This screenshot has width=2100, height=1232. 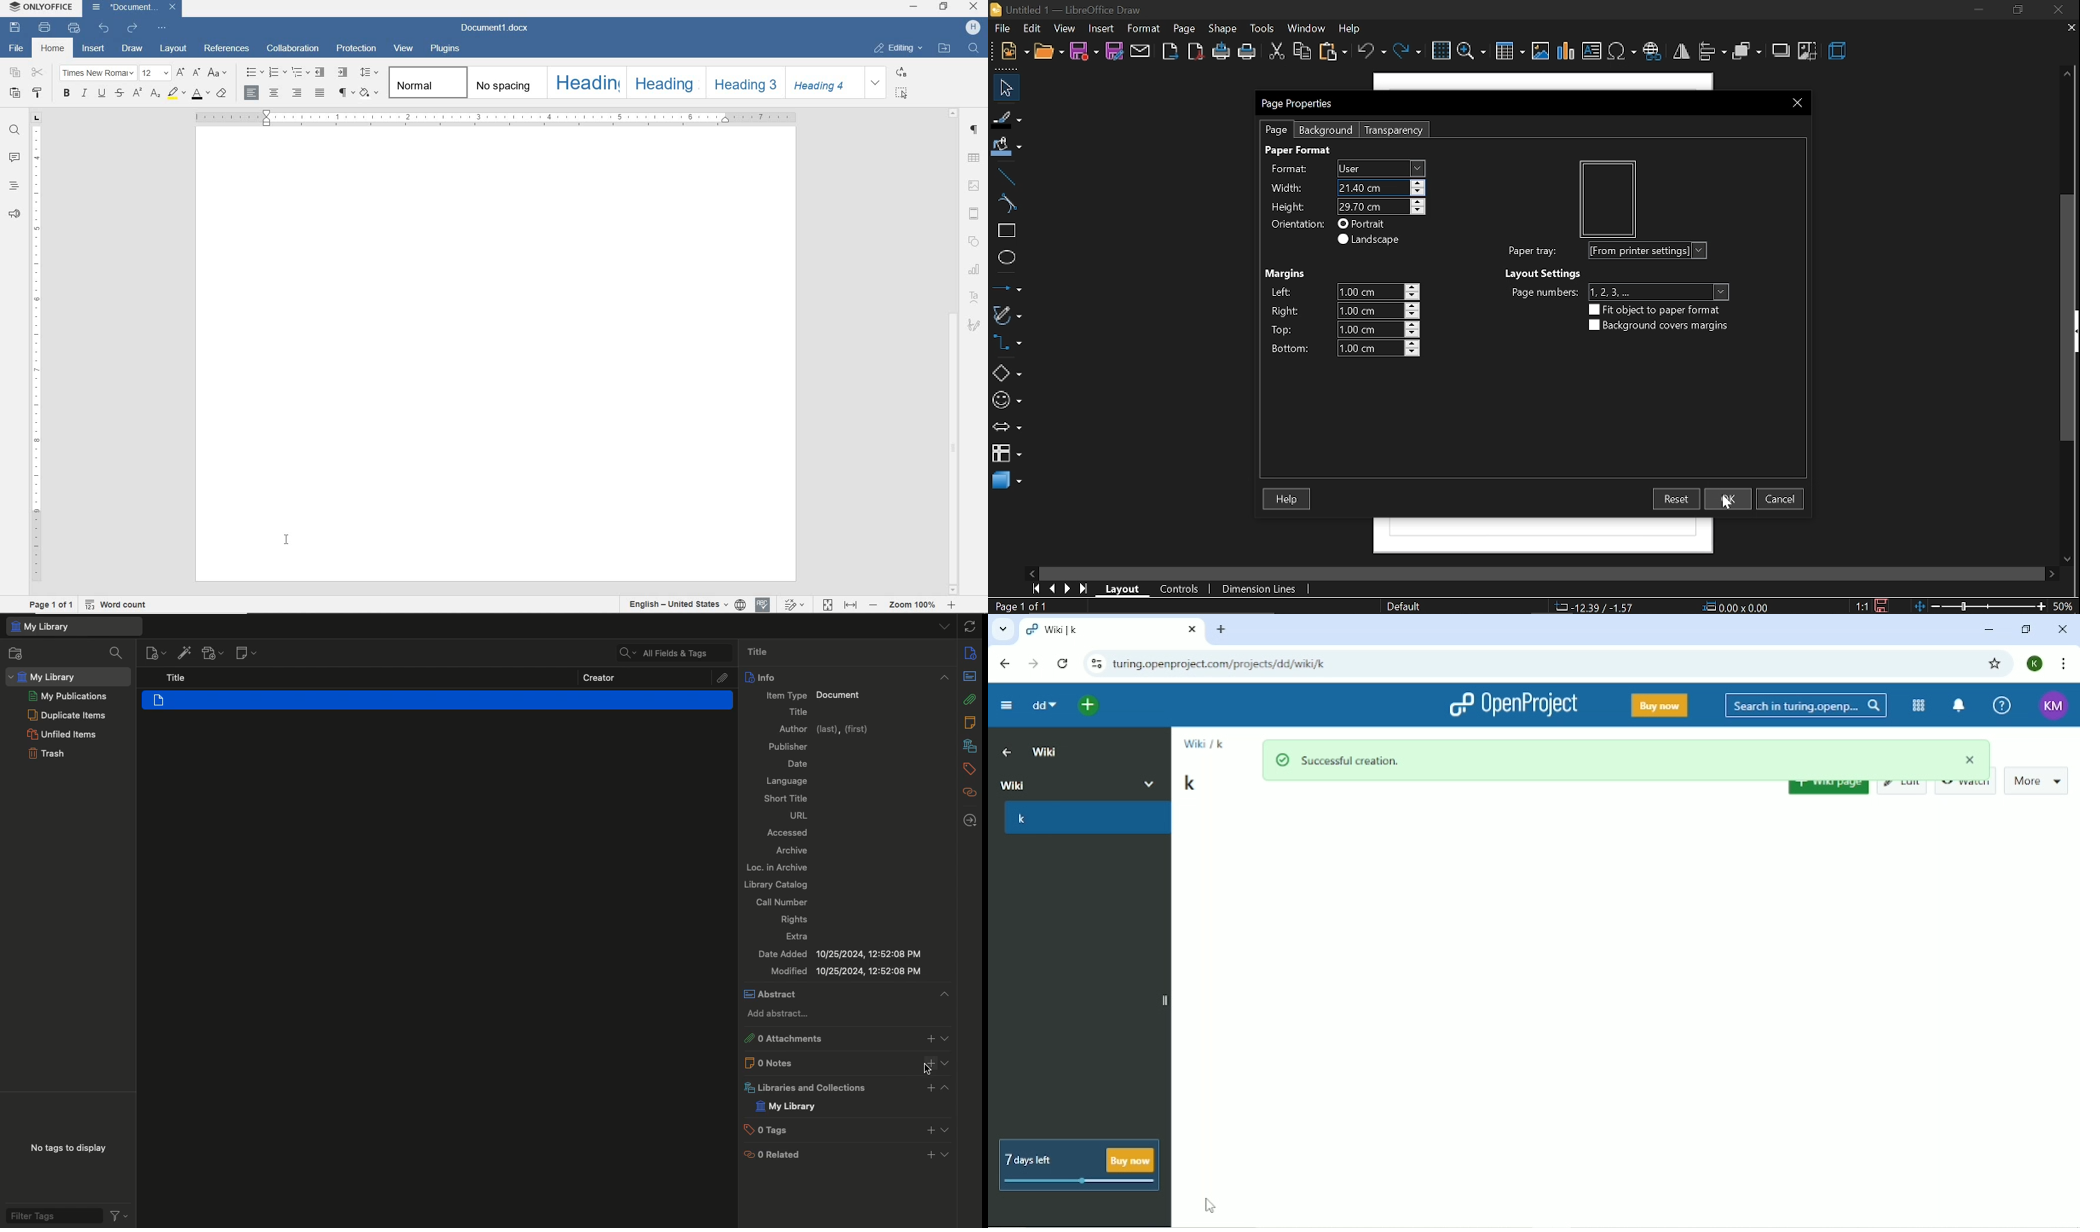 I want to click on Heading 3, so click(x=750, y=84).